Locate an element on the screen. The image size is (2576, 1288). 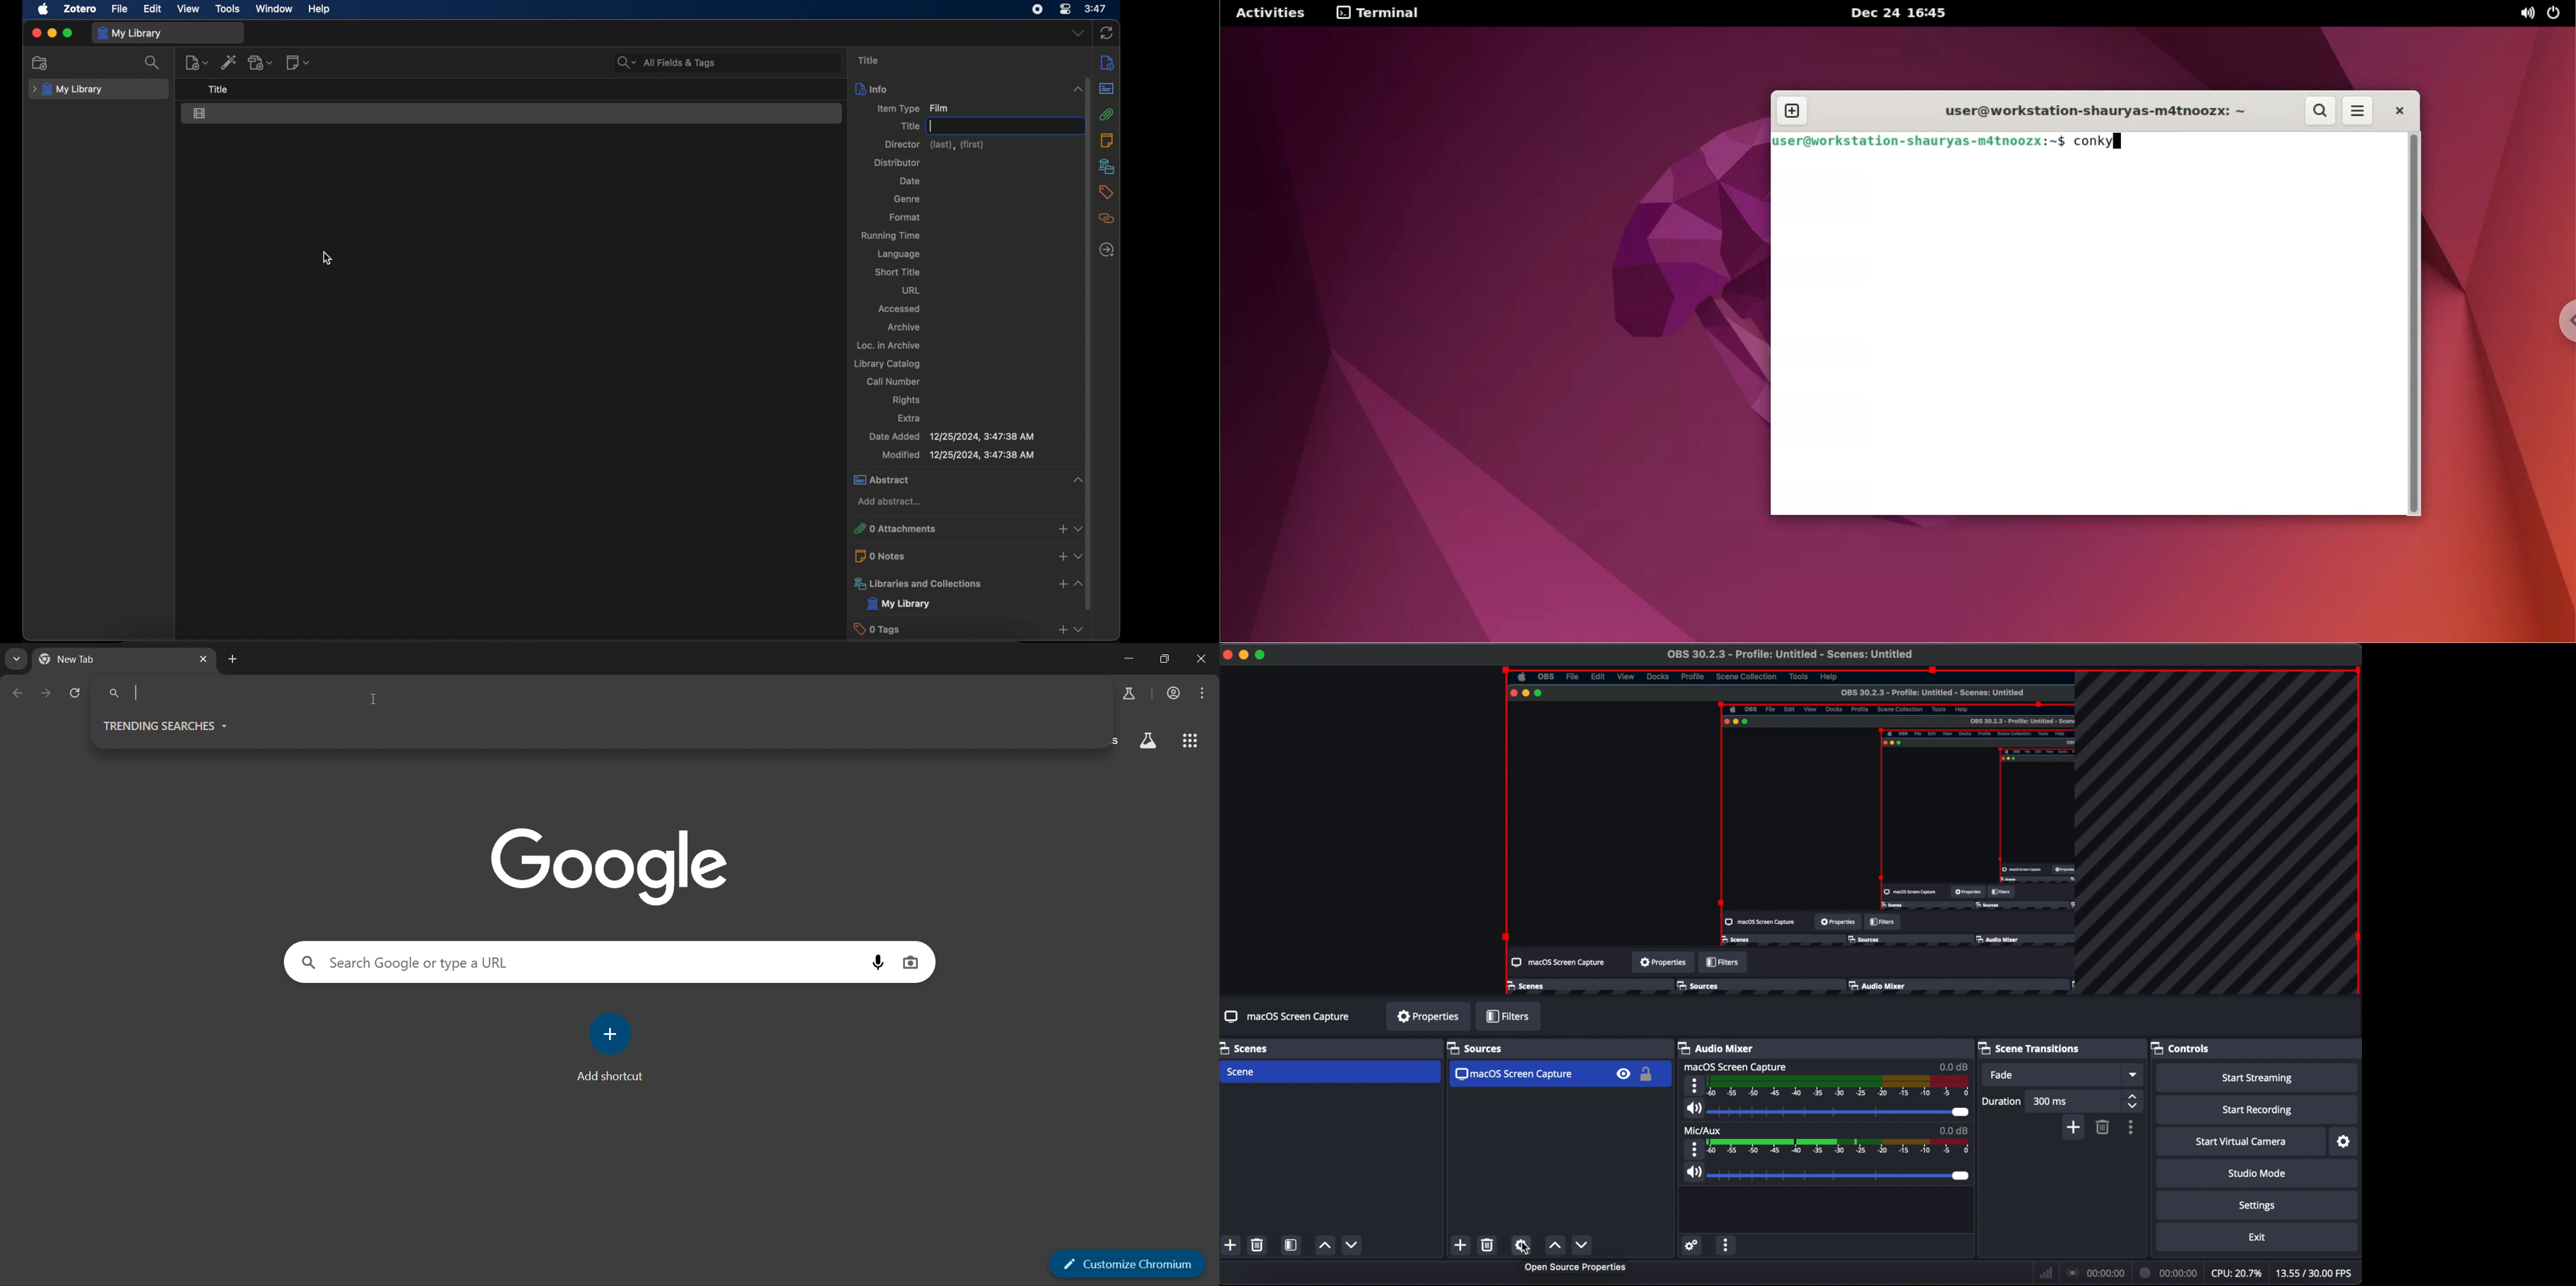
sync is located at coordinates (1108, 33).